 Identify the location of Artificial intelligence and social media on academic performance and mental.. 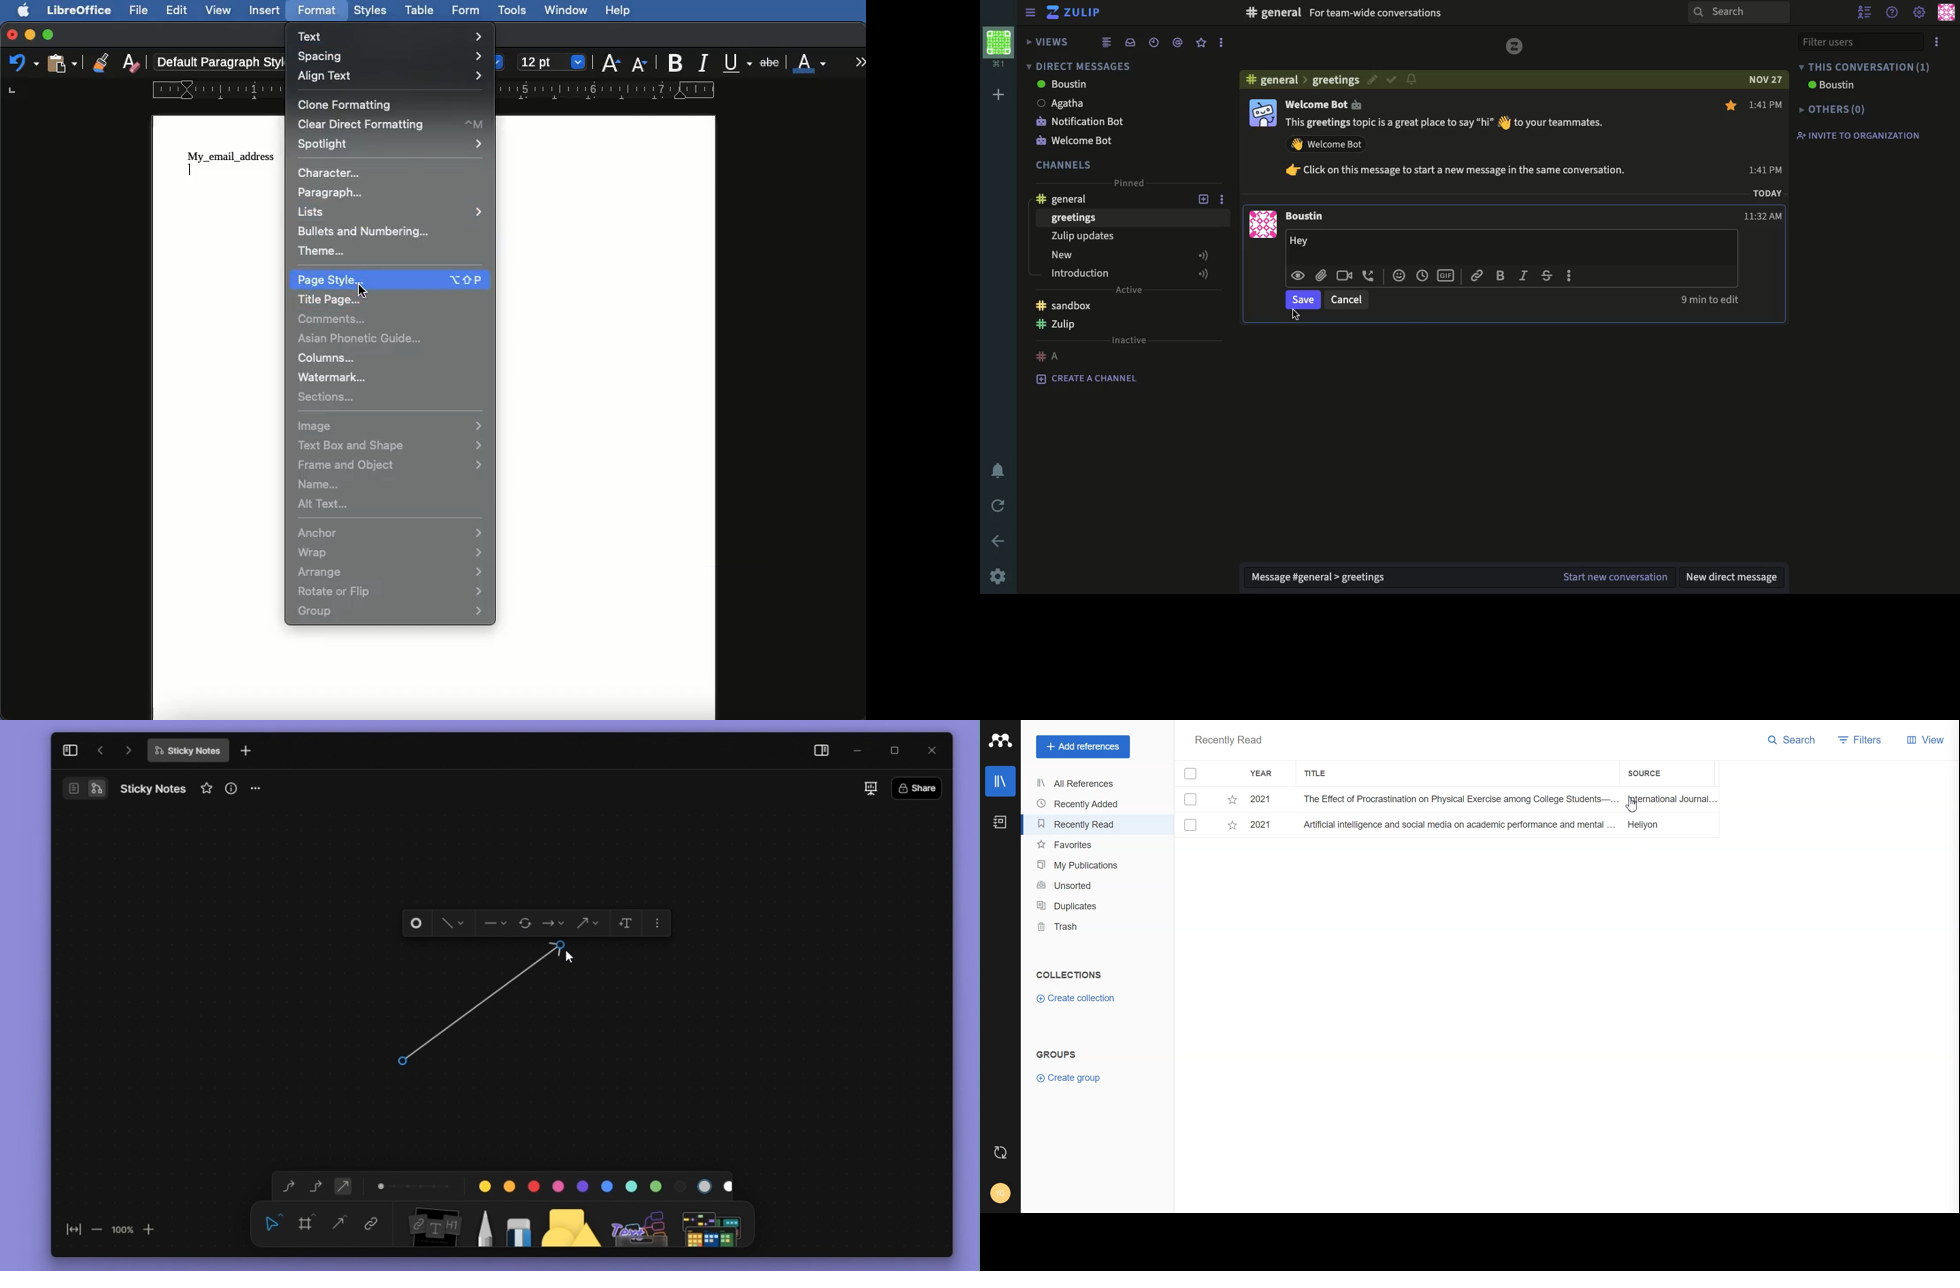
(1506, 827).